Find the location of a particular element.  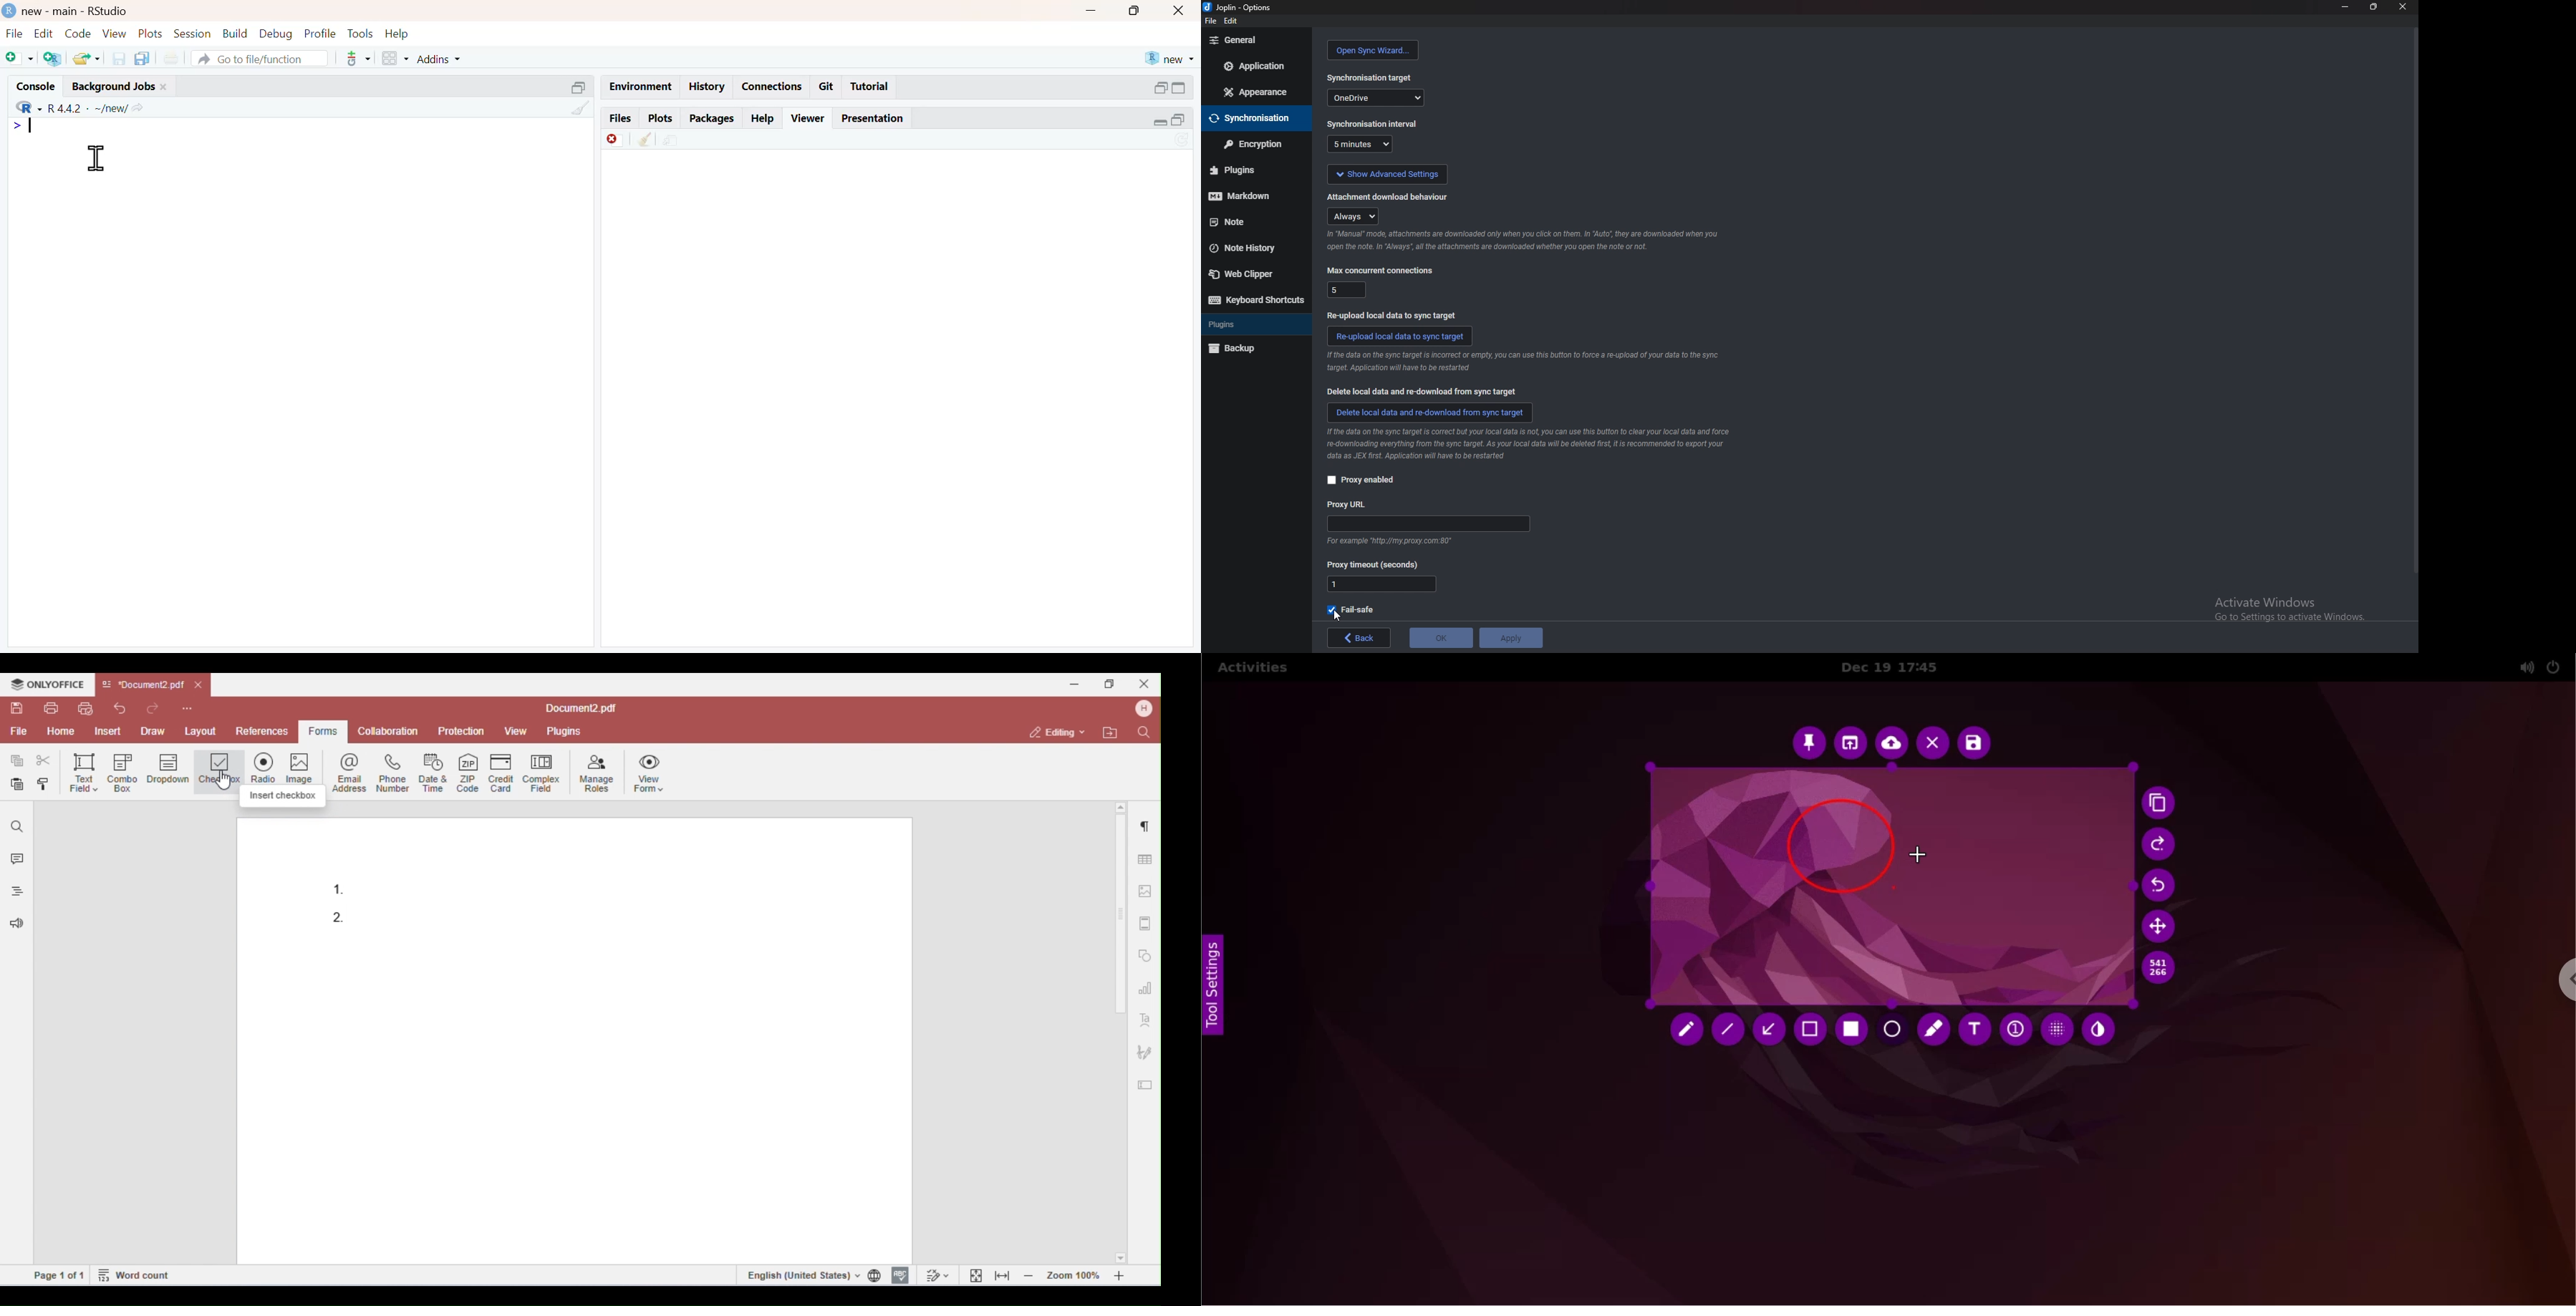

git is located at coordinates (827, 86).